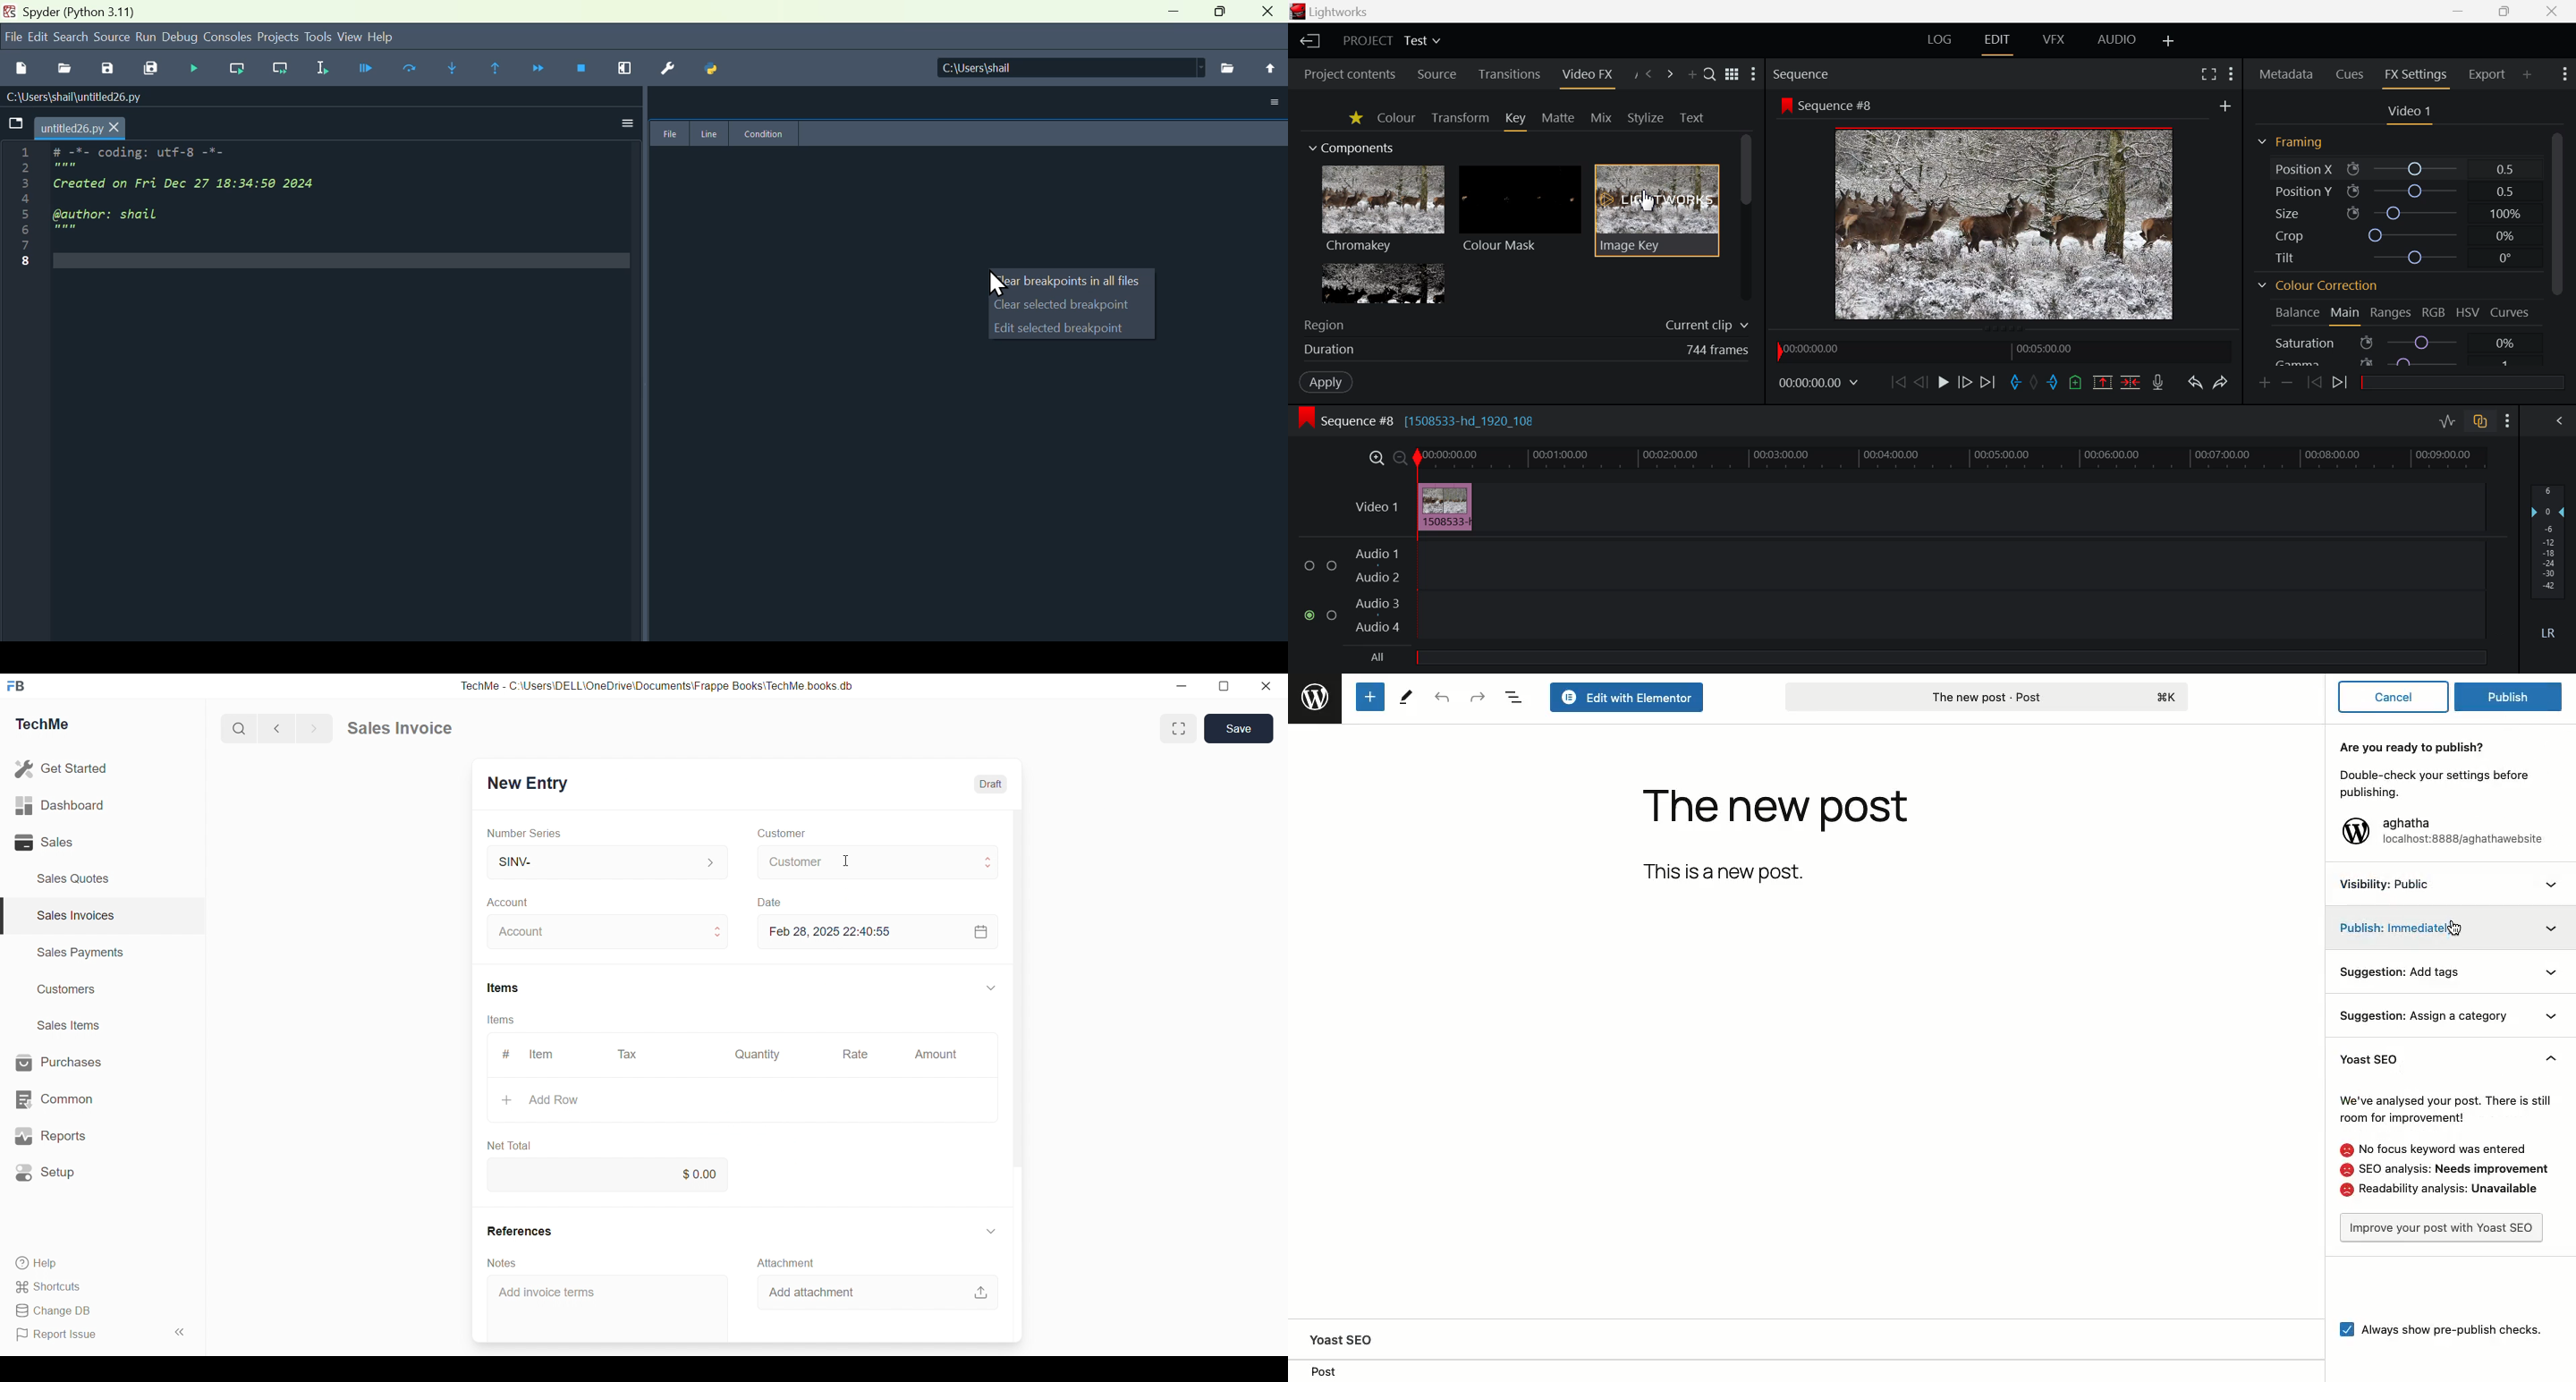  Describe the element at coordinates (1224, 687) in the screenshot. I see `resize` at that location.